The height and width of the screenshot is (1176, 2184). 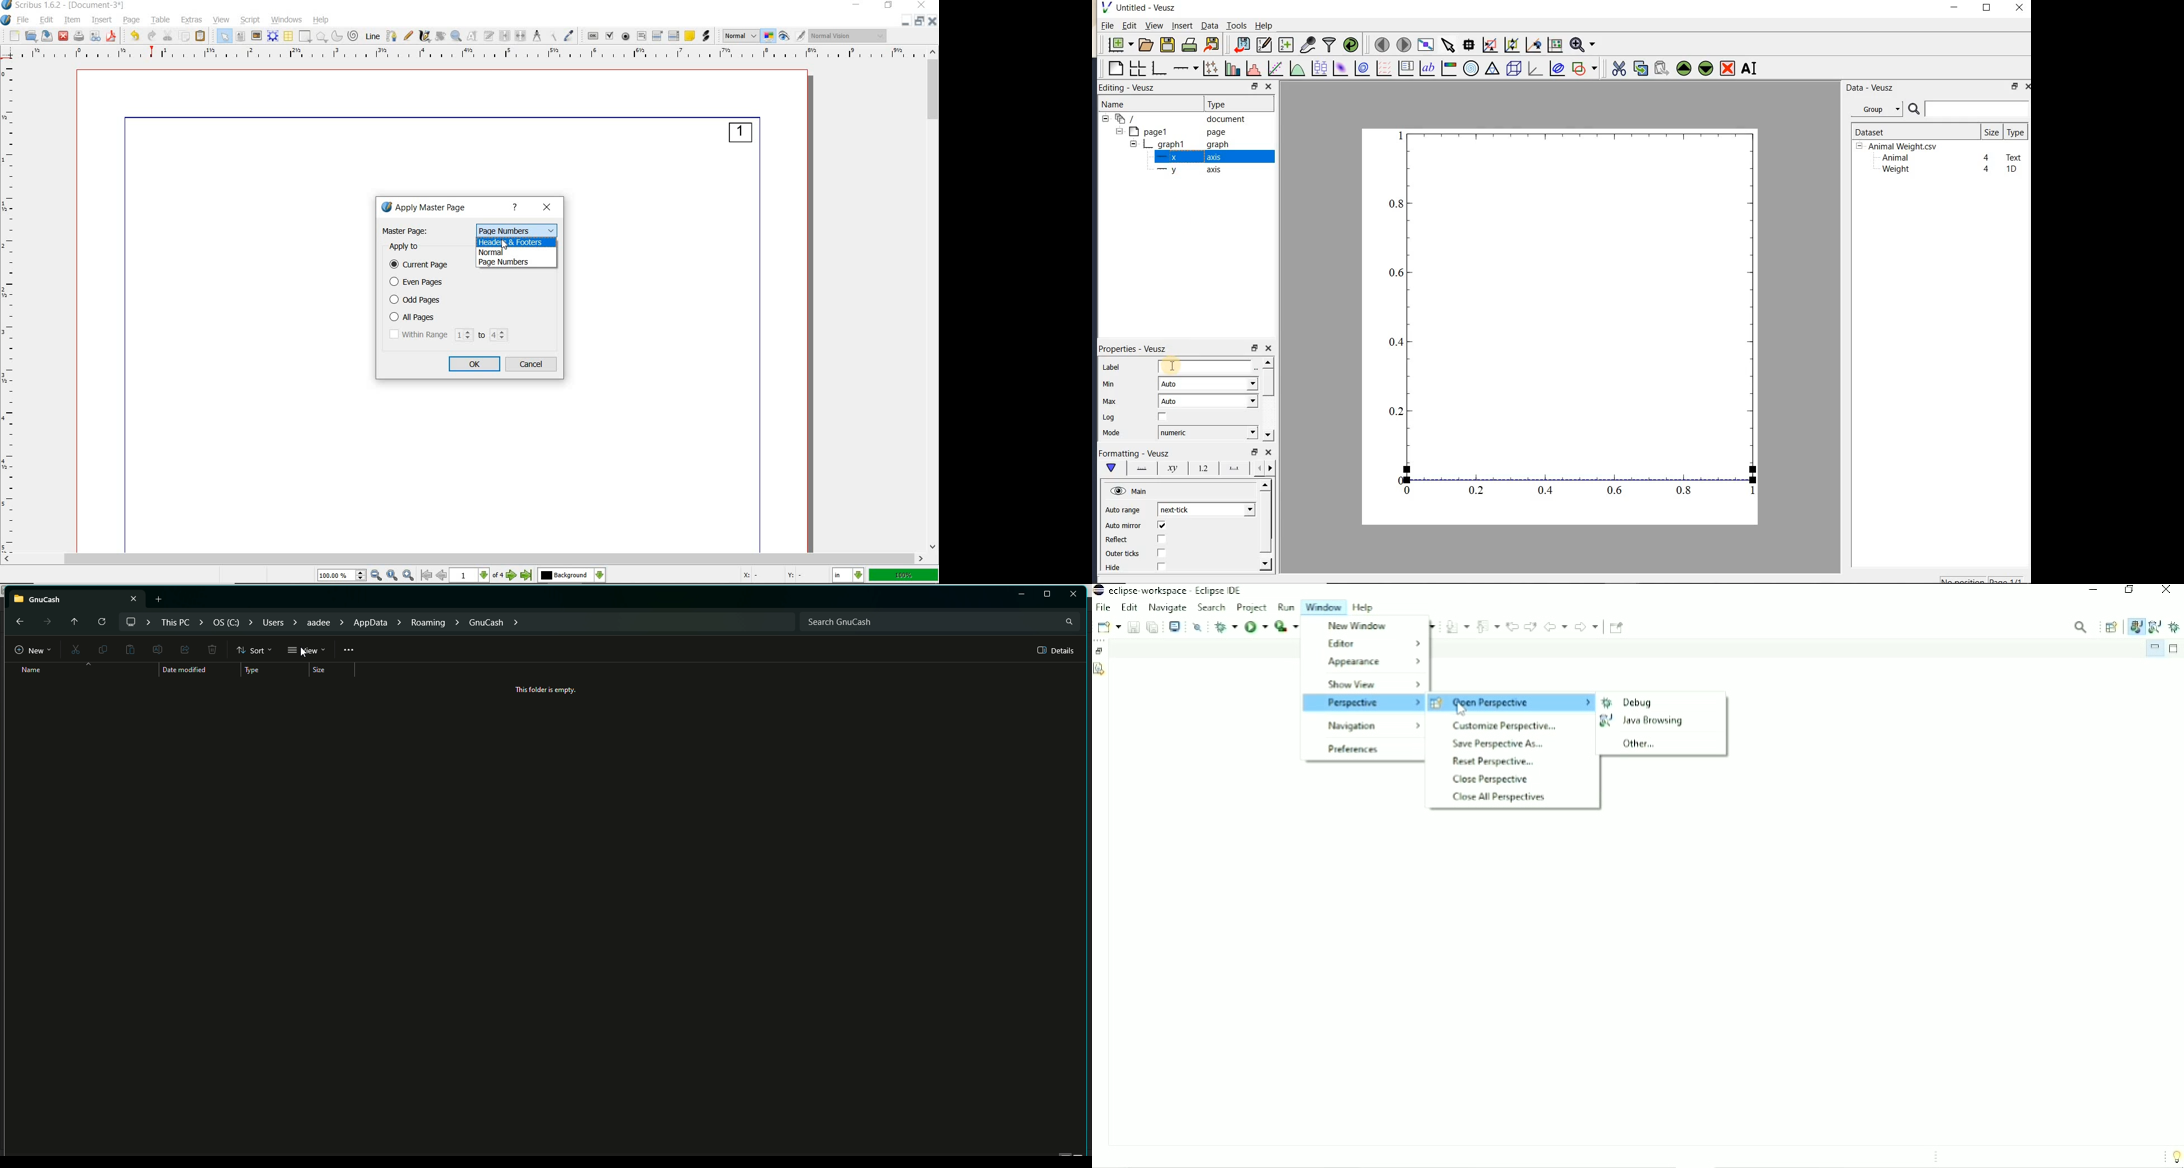 I want to click on minimize, so click(x=859, y=4).